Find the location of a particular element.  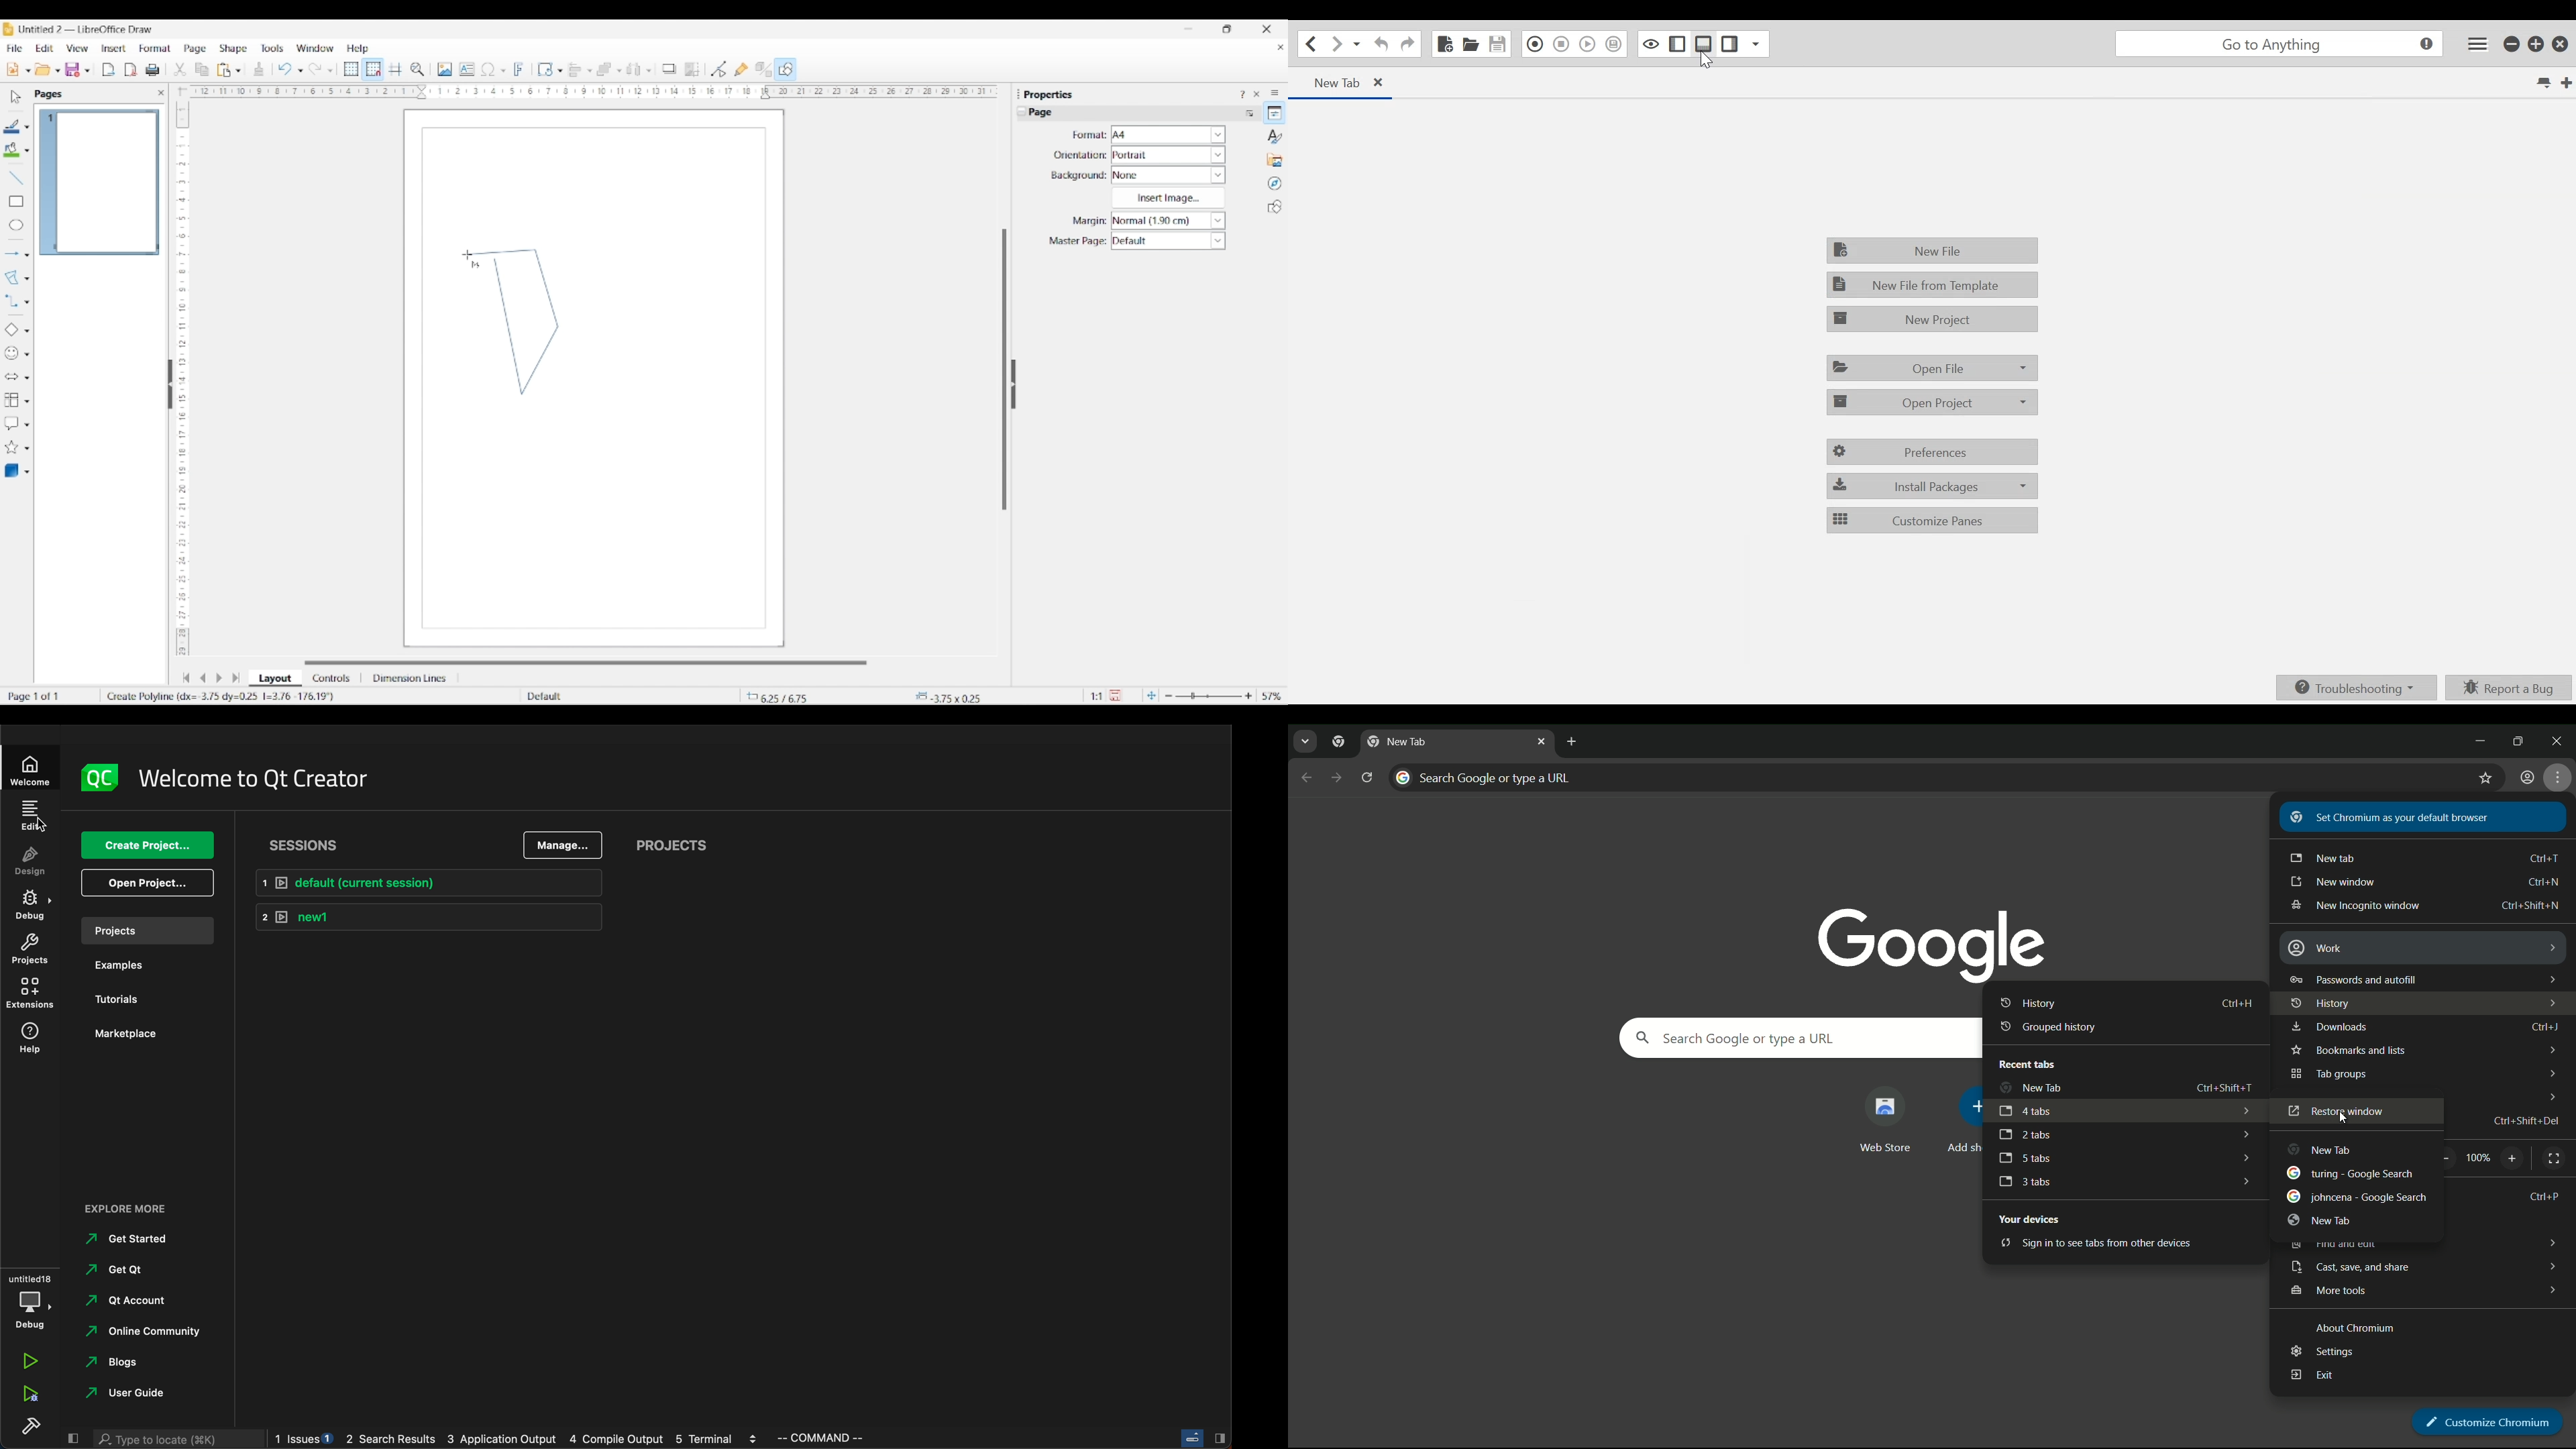

Curve and polygon options is located at coordinates (27, 279).